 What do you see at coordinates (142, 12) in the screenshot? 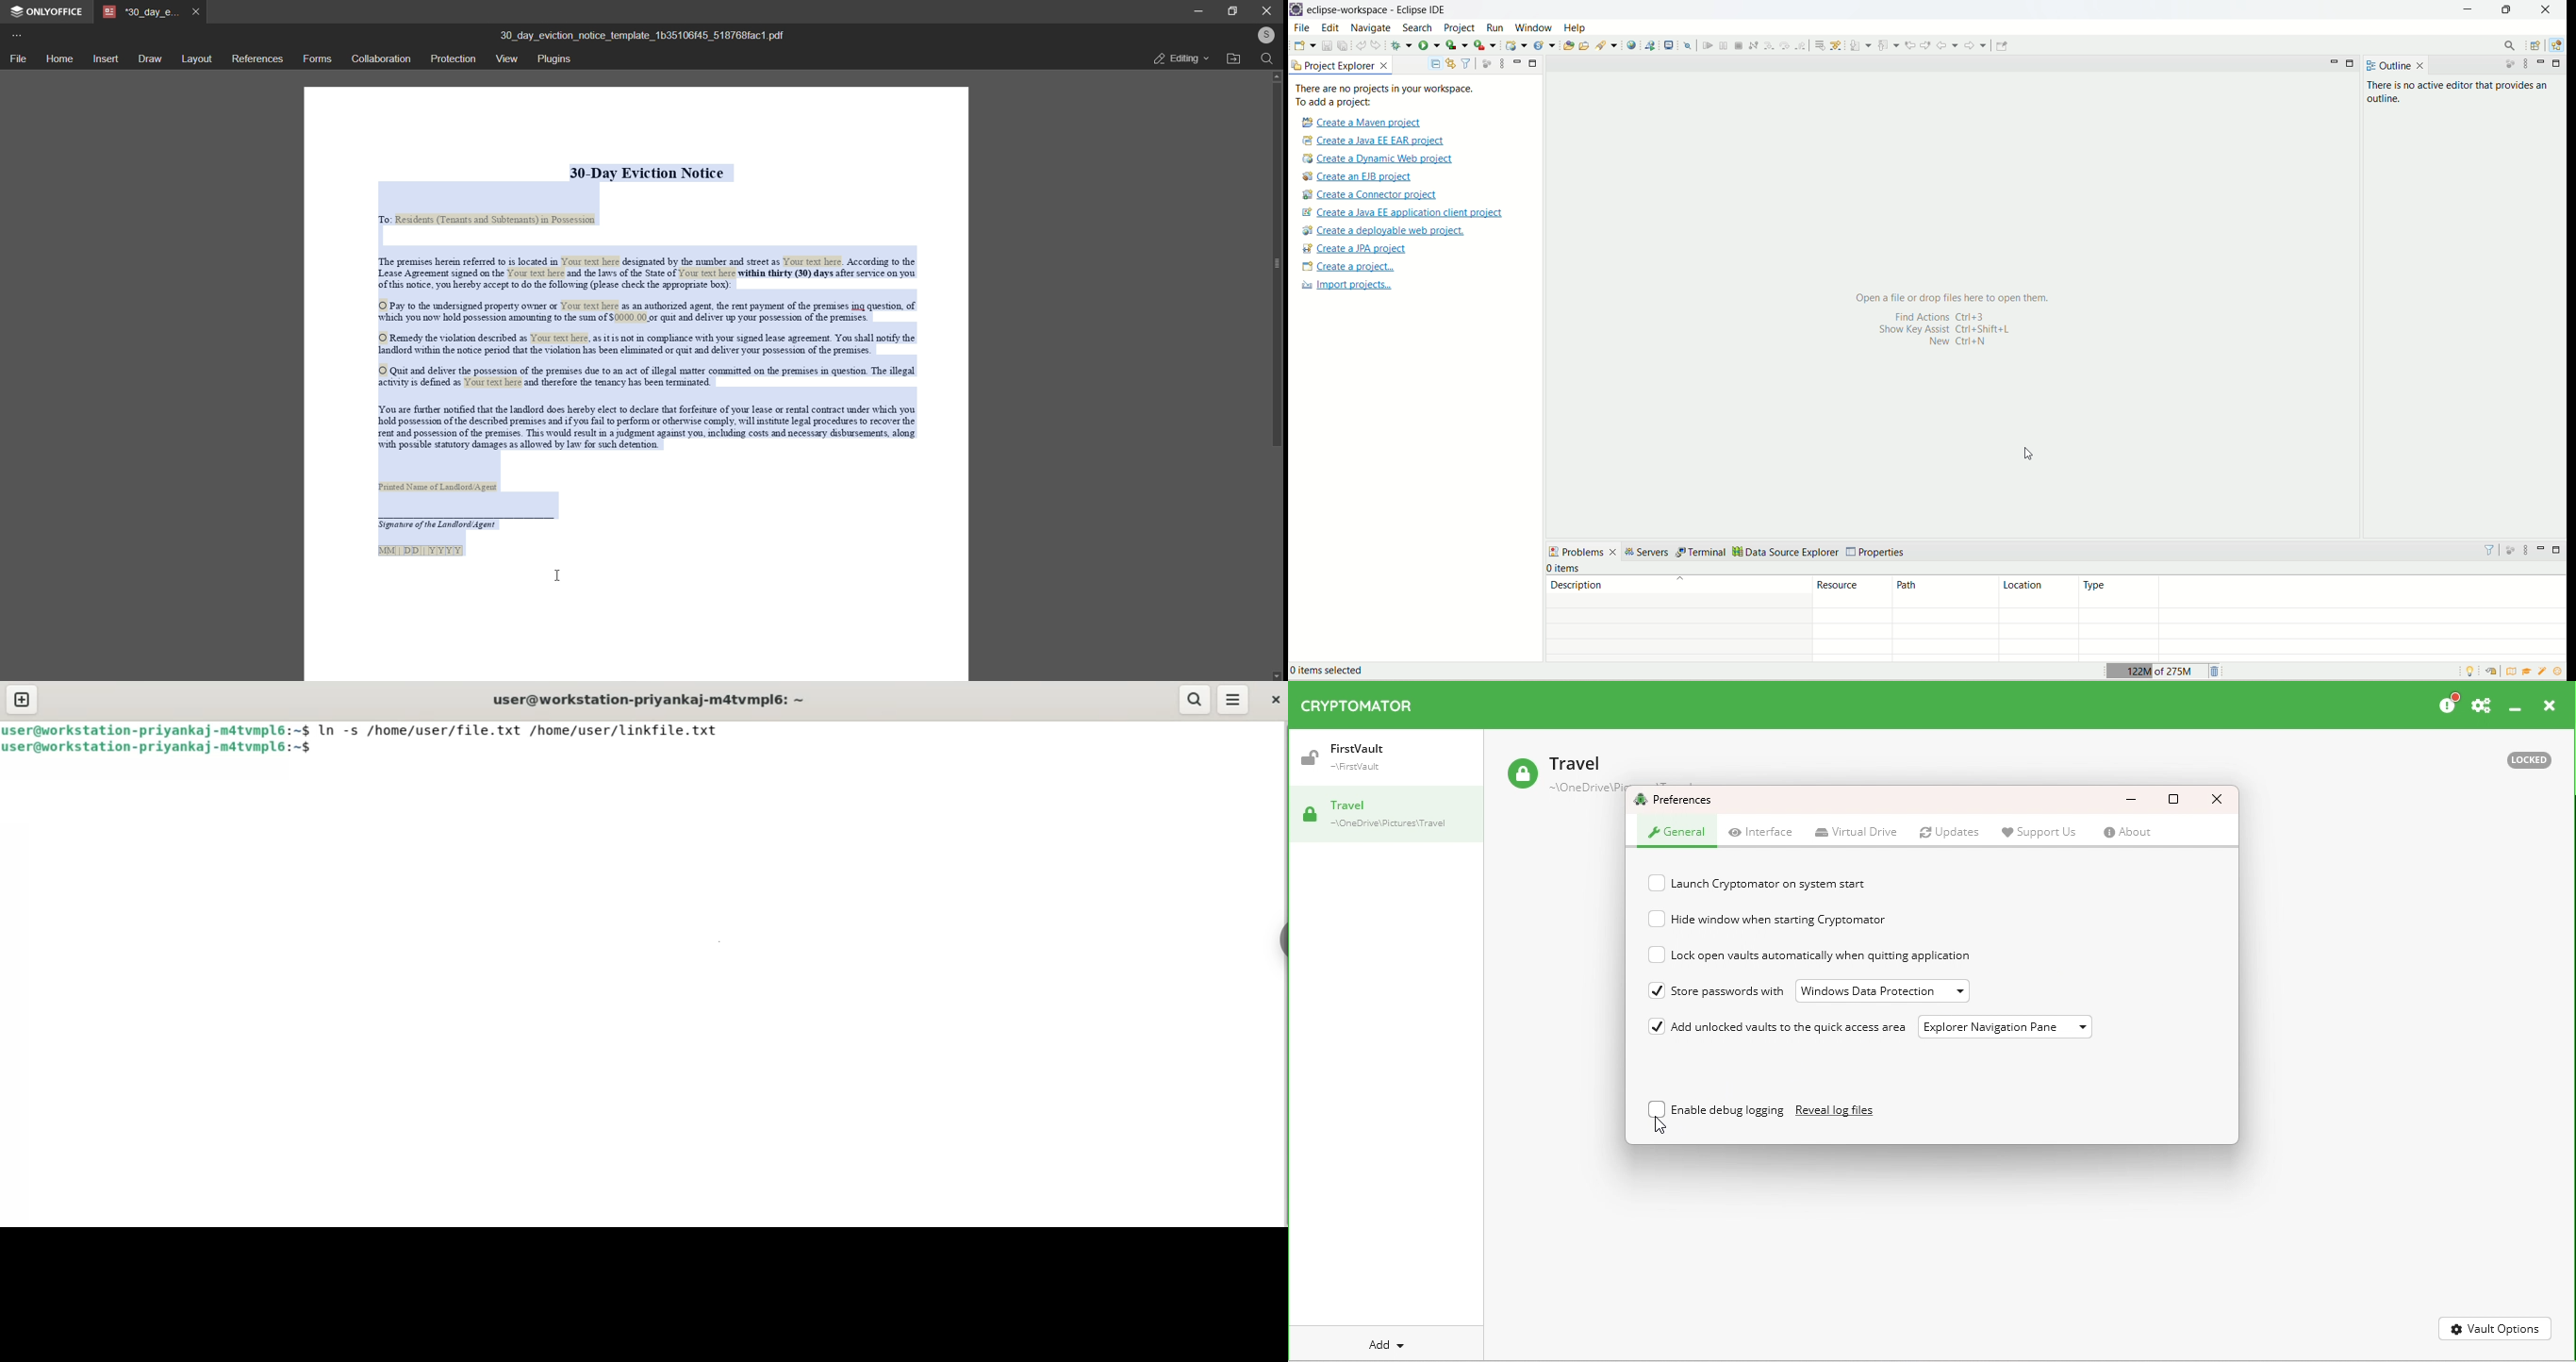
I see `tab name` at bounding box center [142, 12].